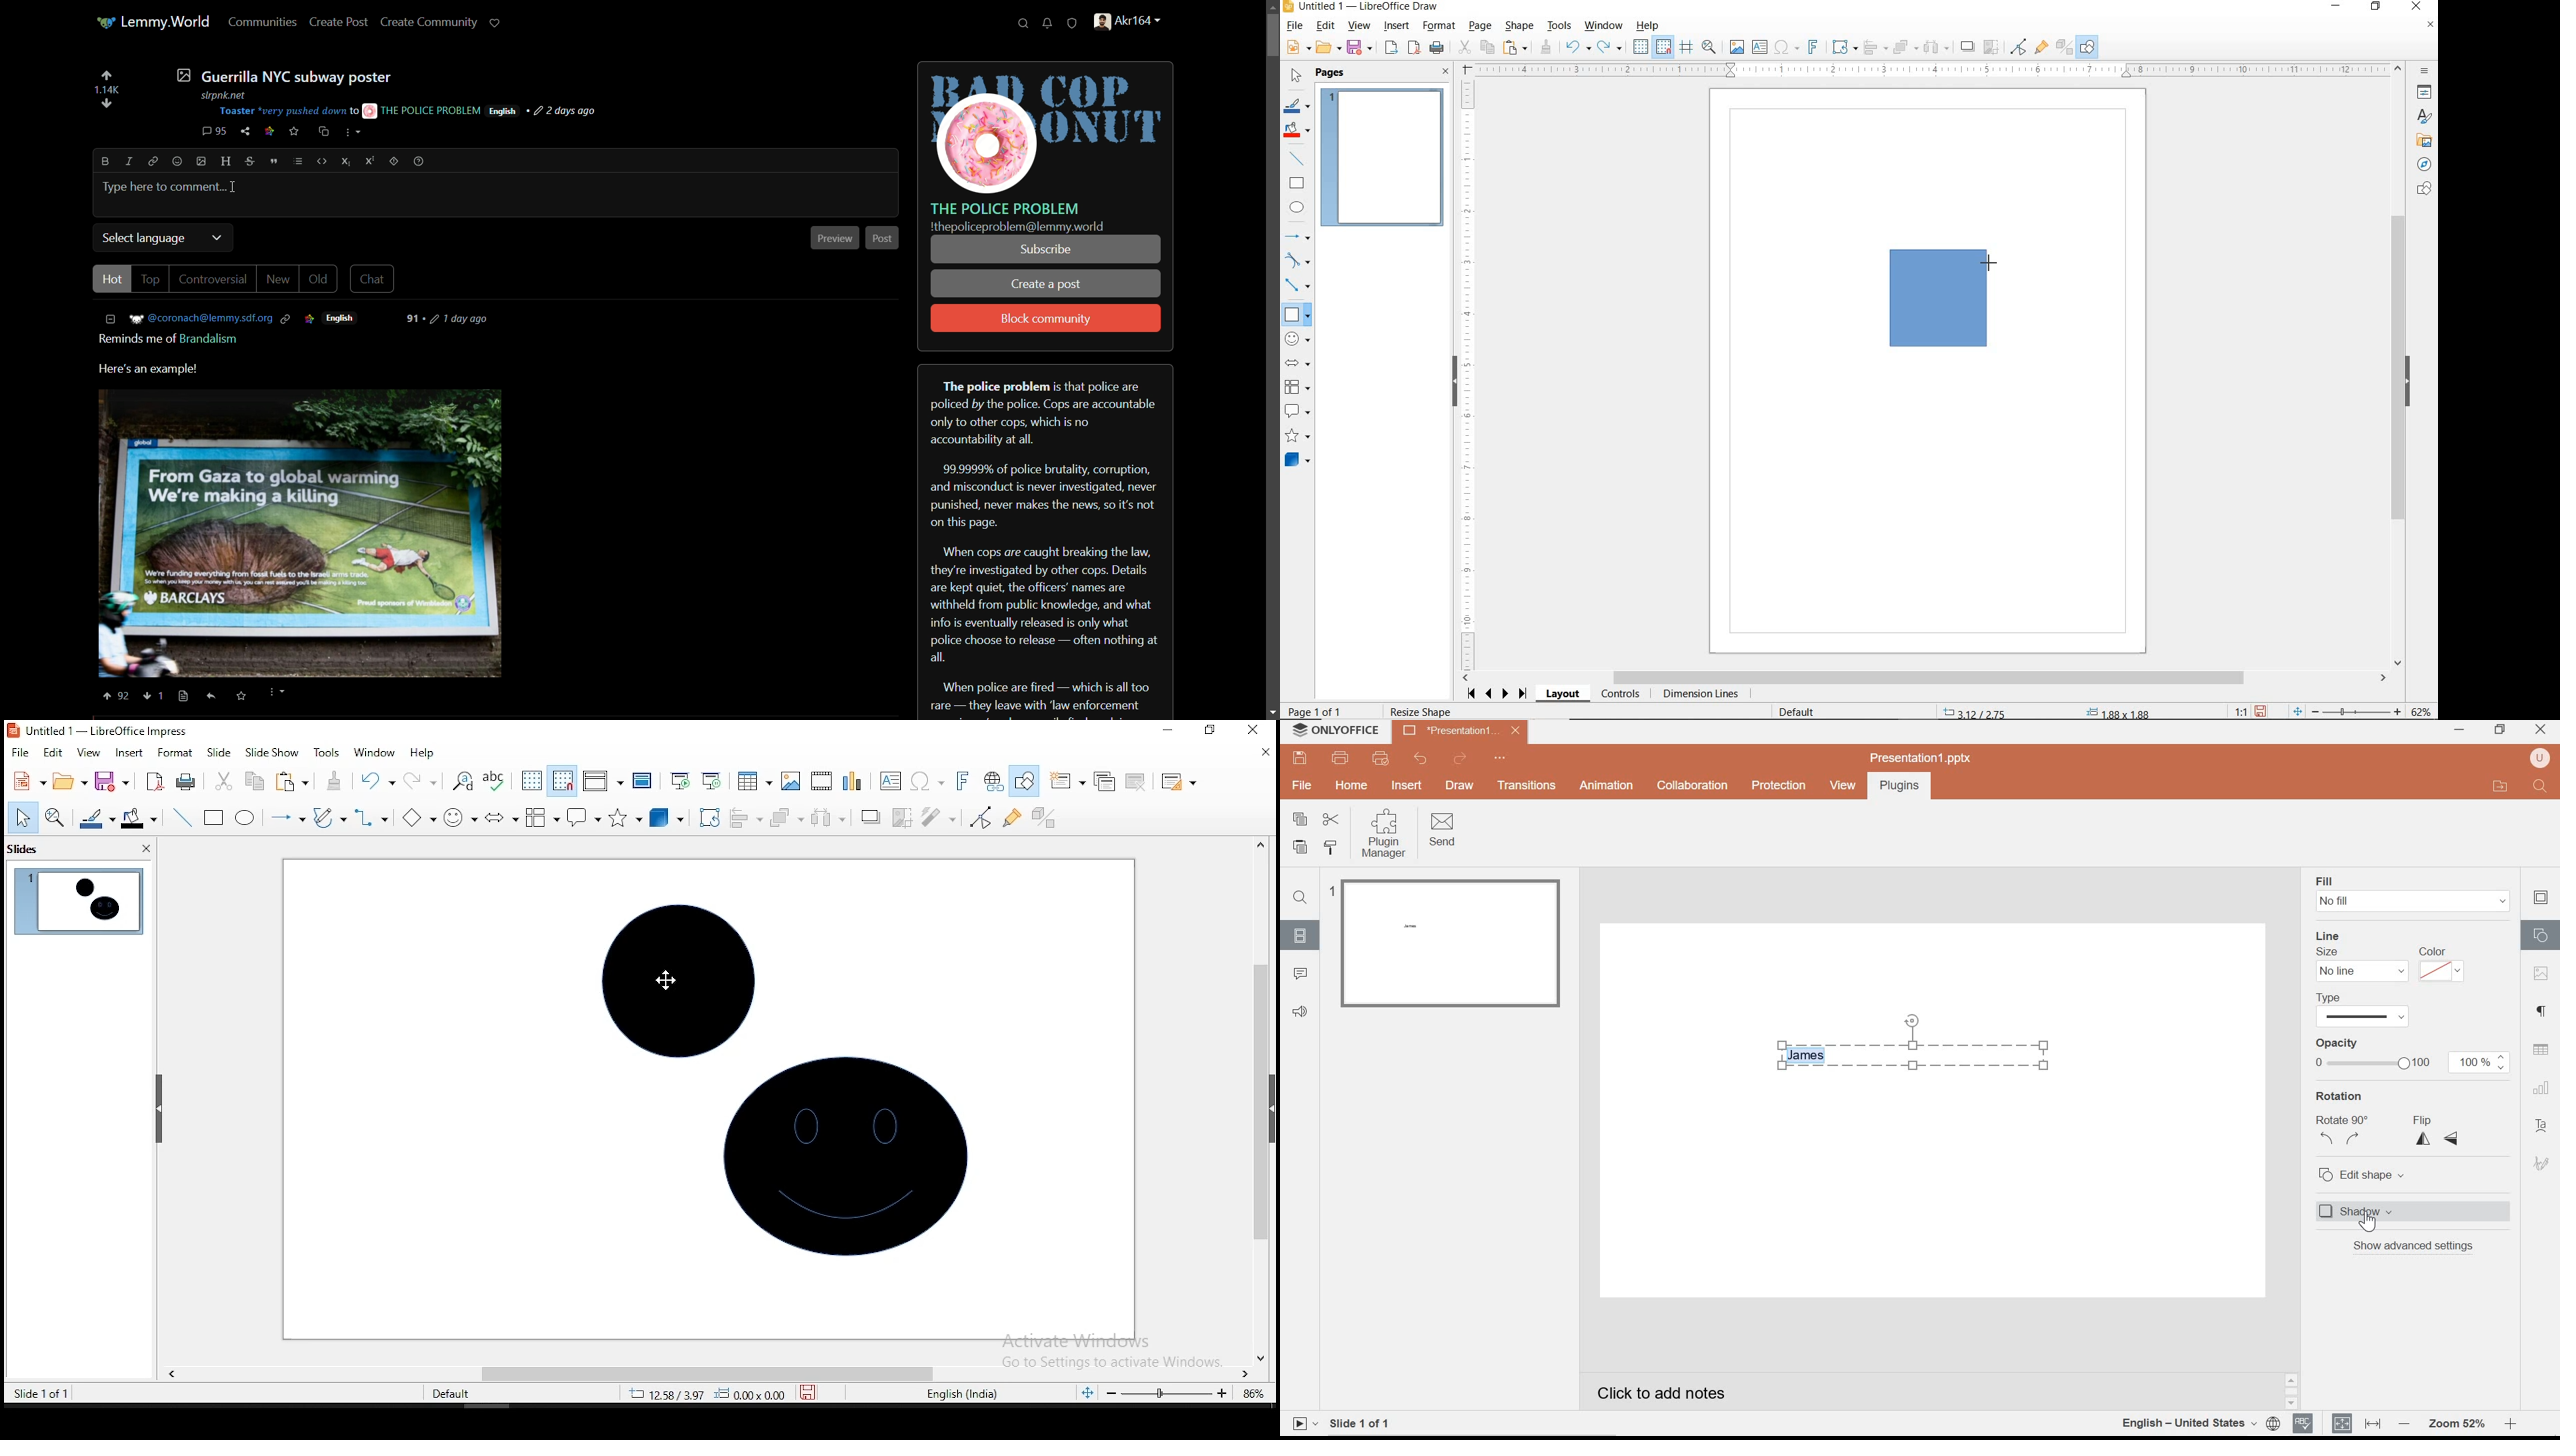  I want to click on minimize, so click(1168, 730).